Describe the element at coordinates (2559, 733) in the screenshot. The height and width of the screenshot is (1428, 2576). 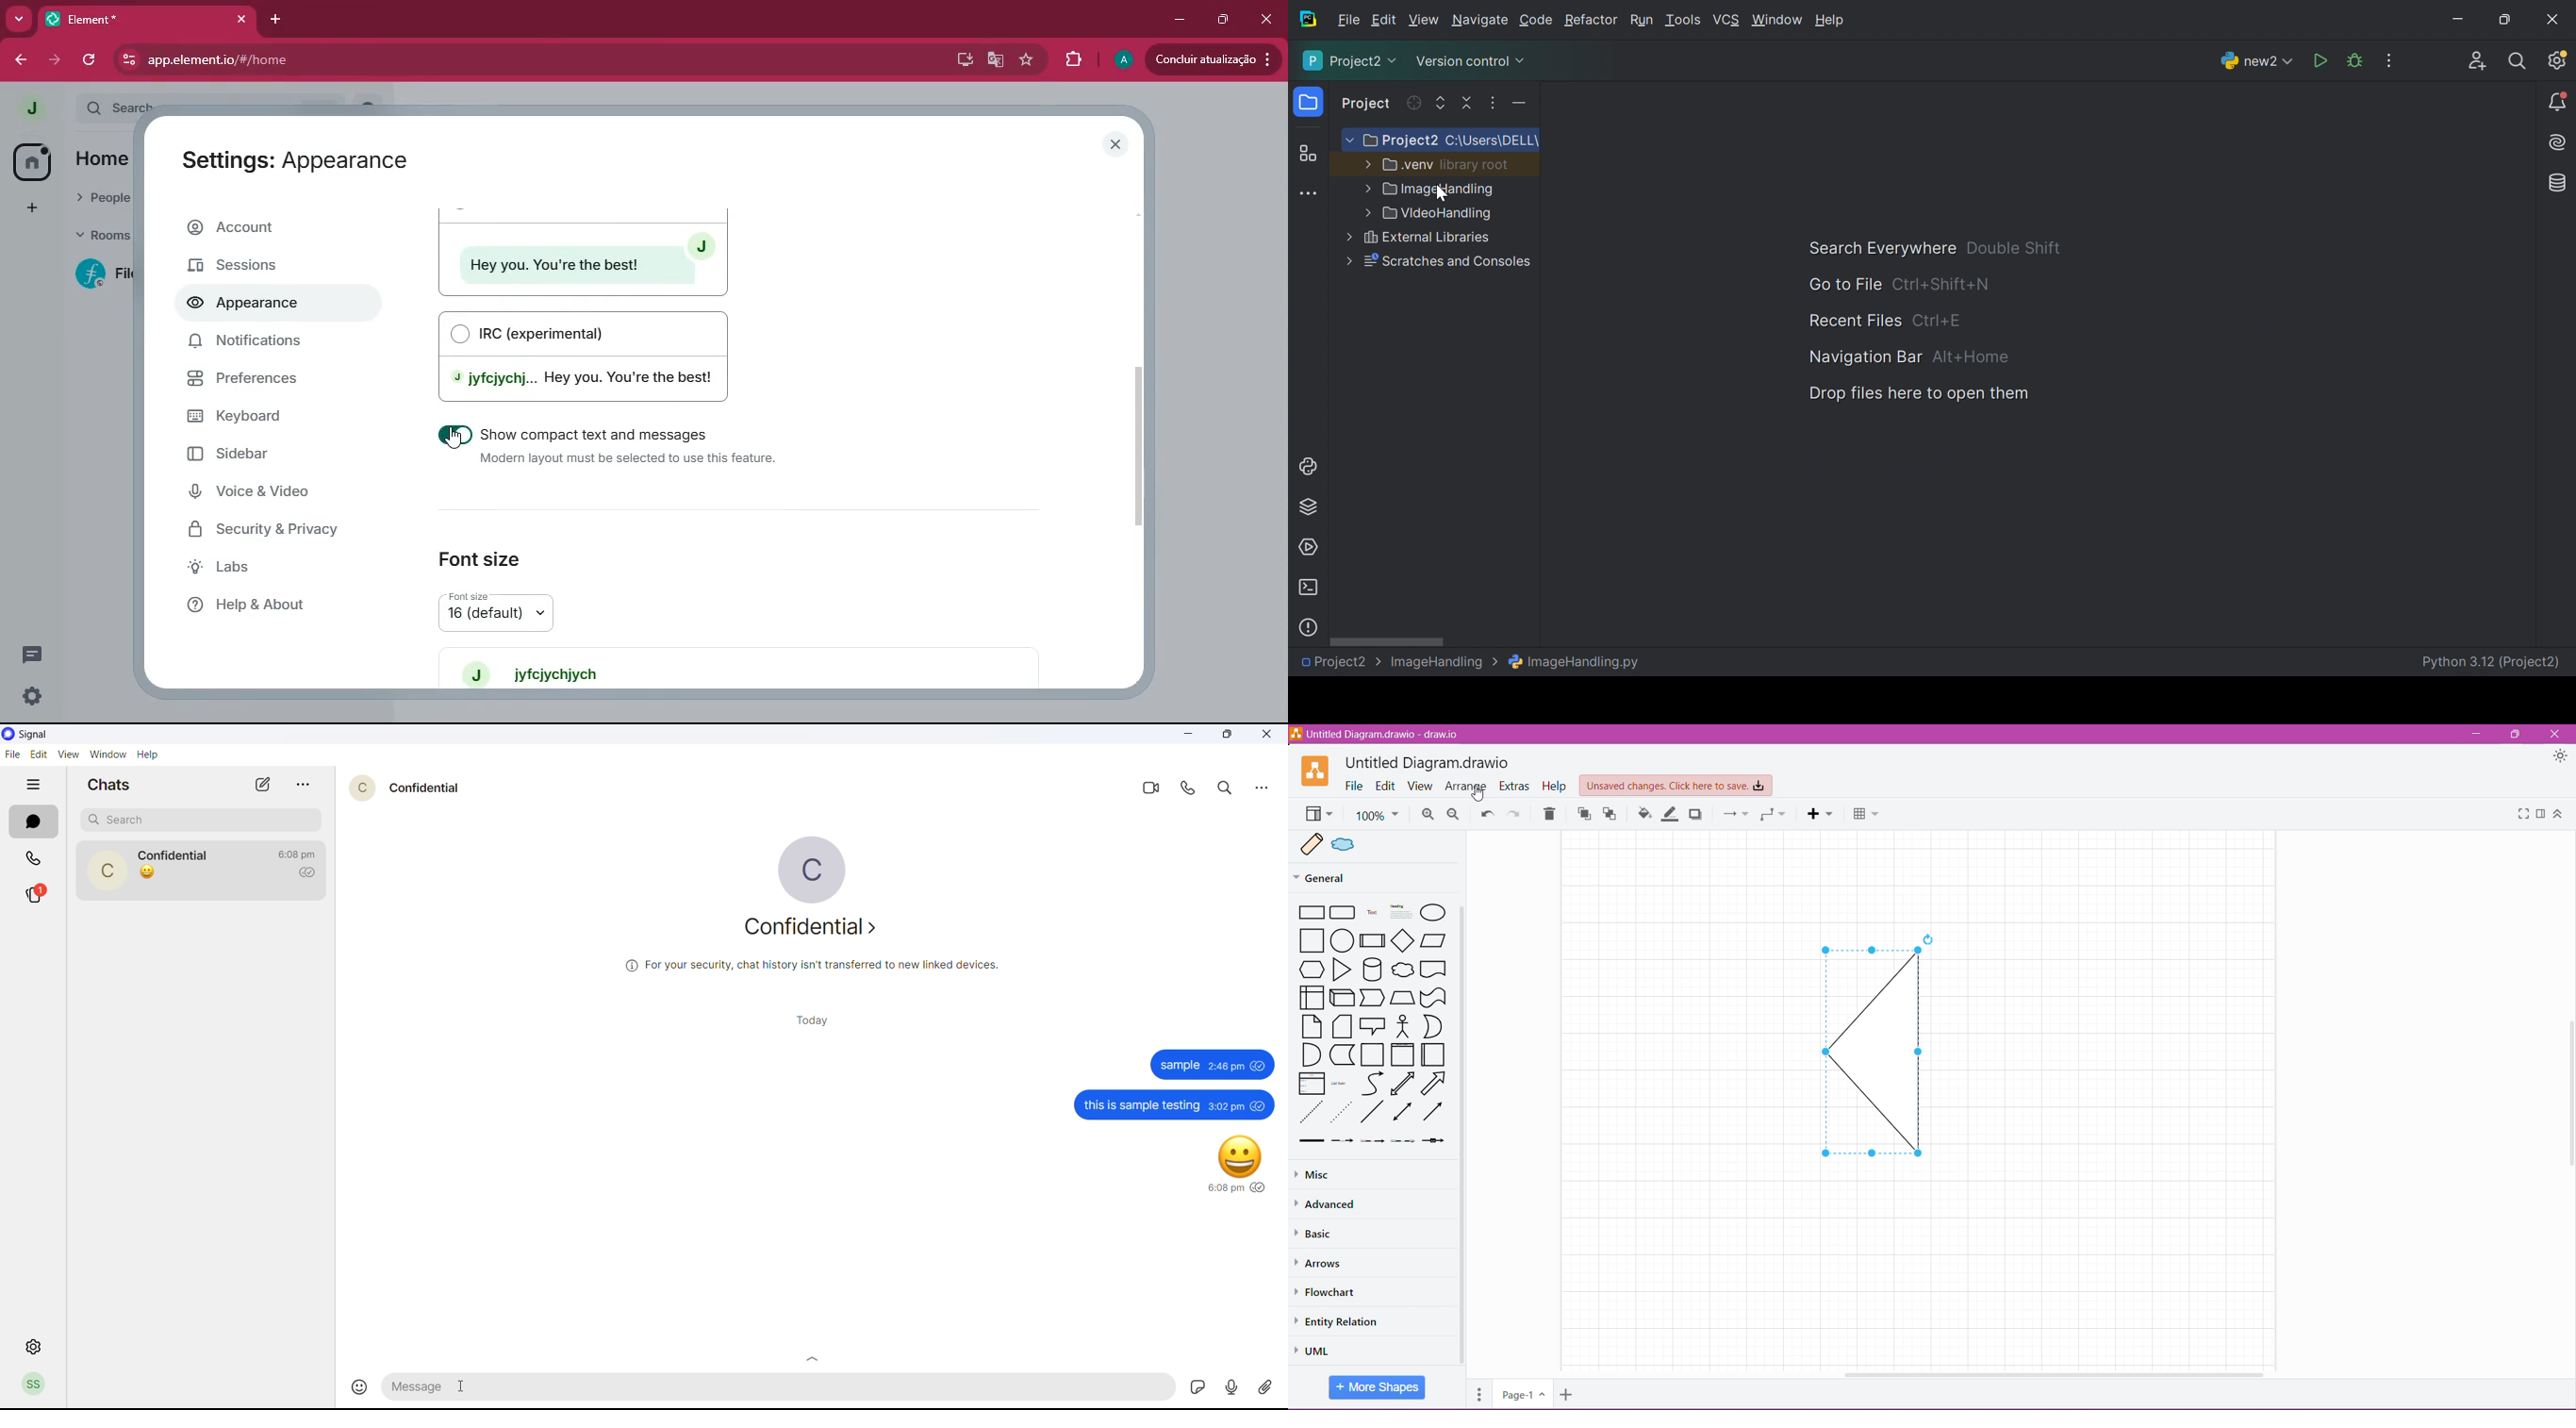
I see `Close` at that location.